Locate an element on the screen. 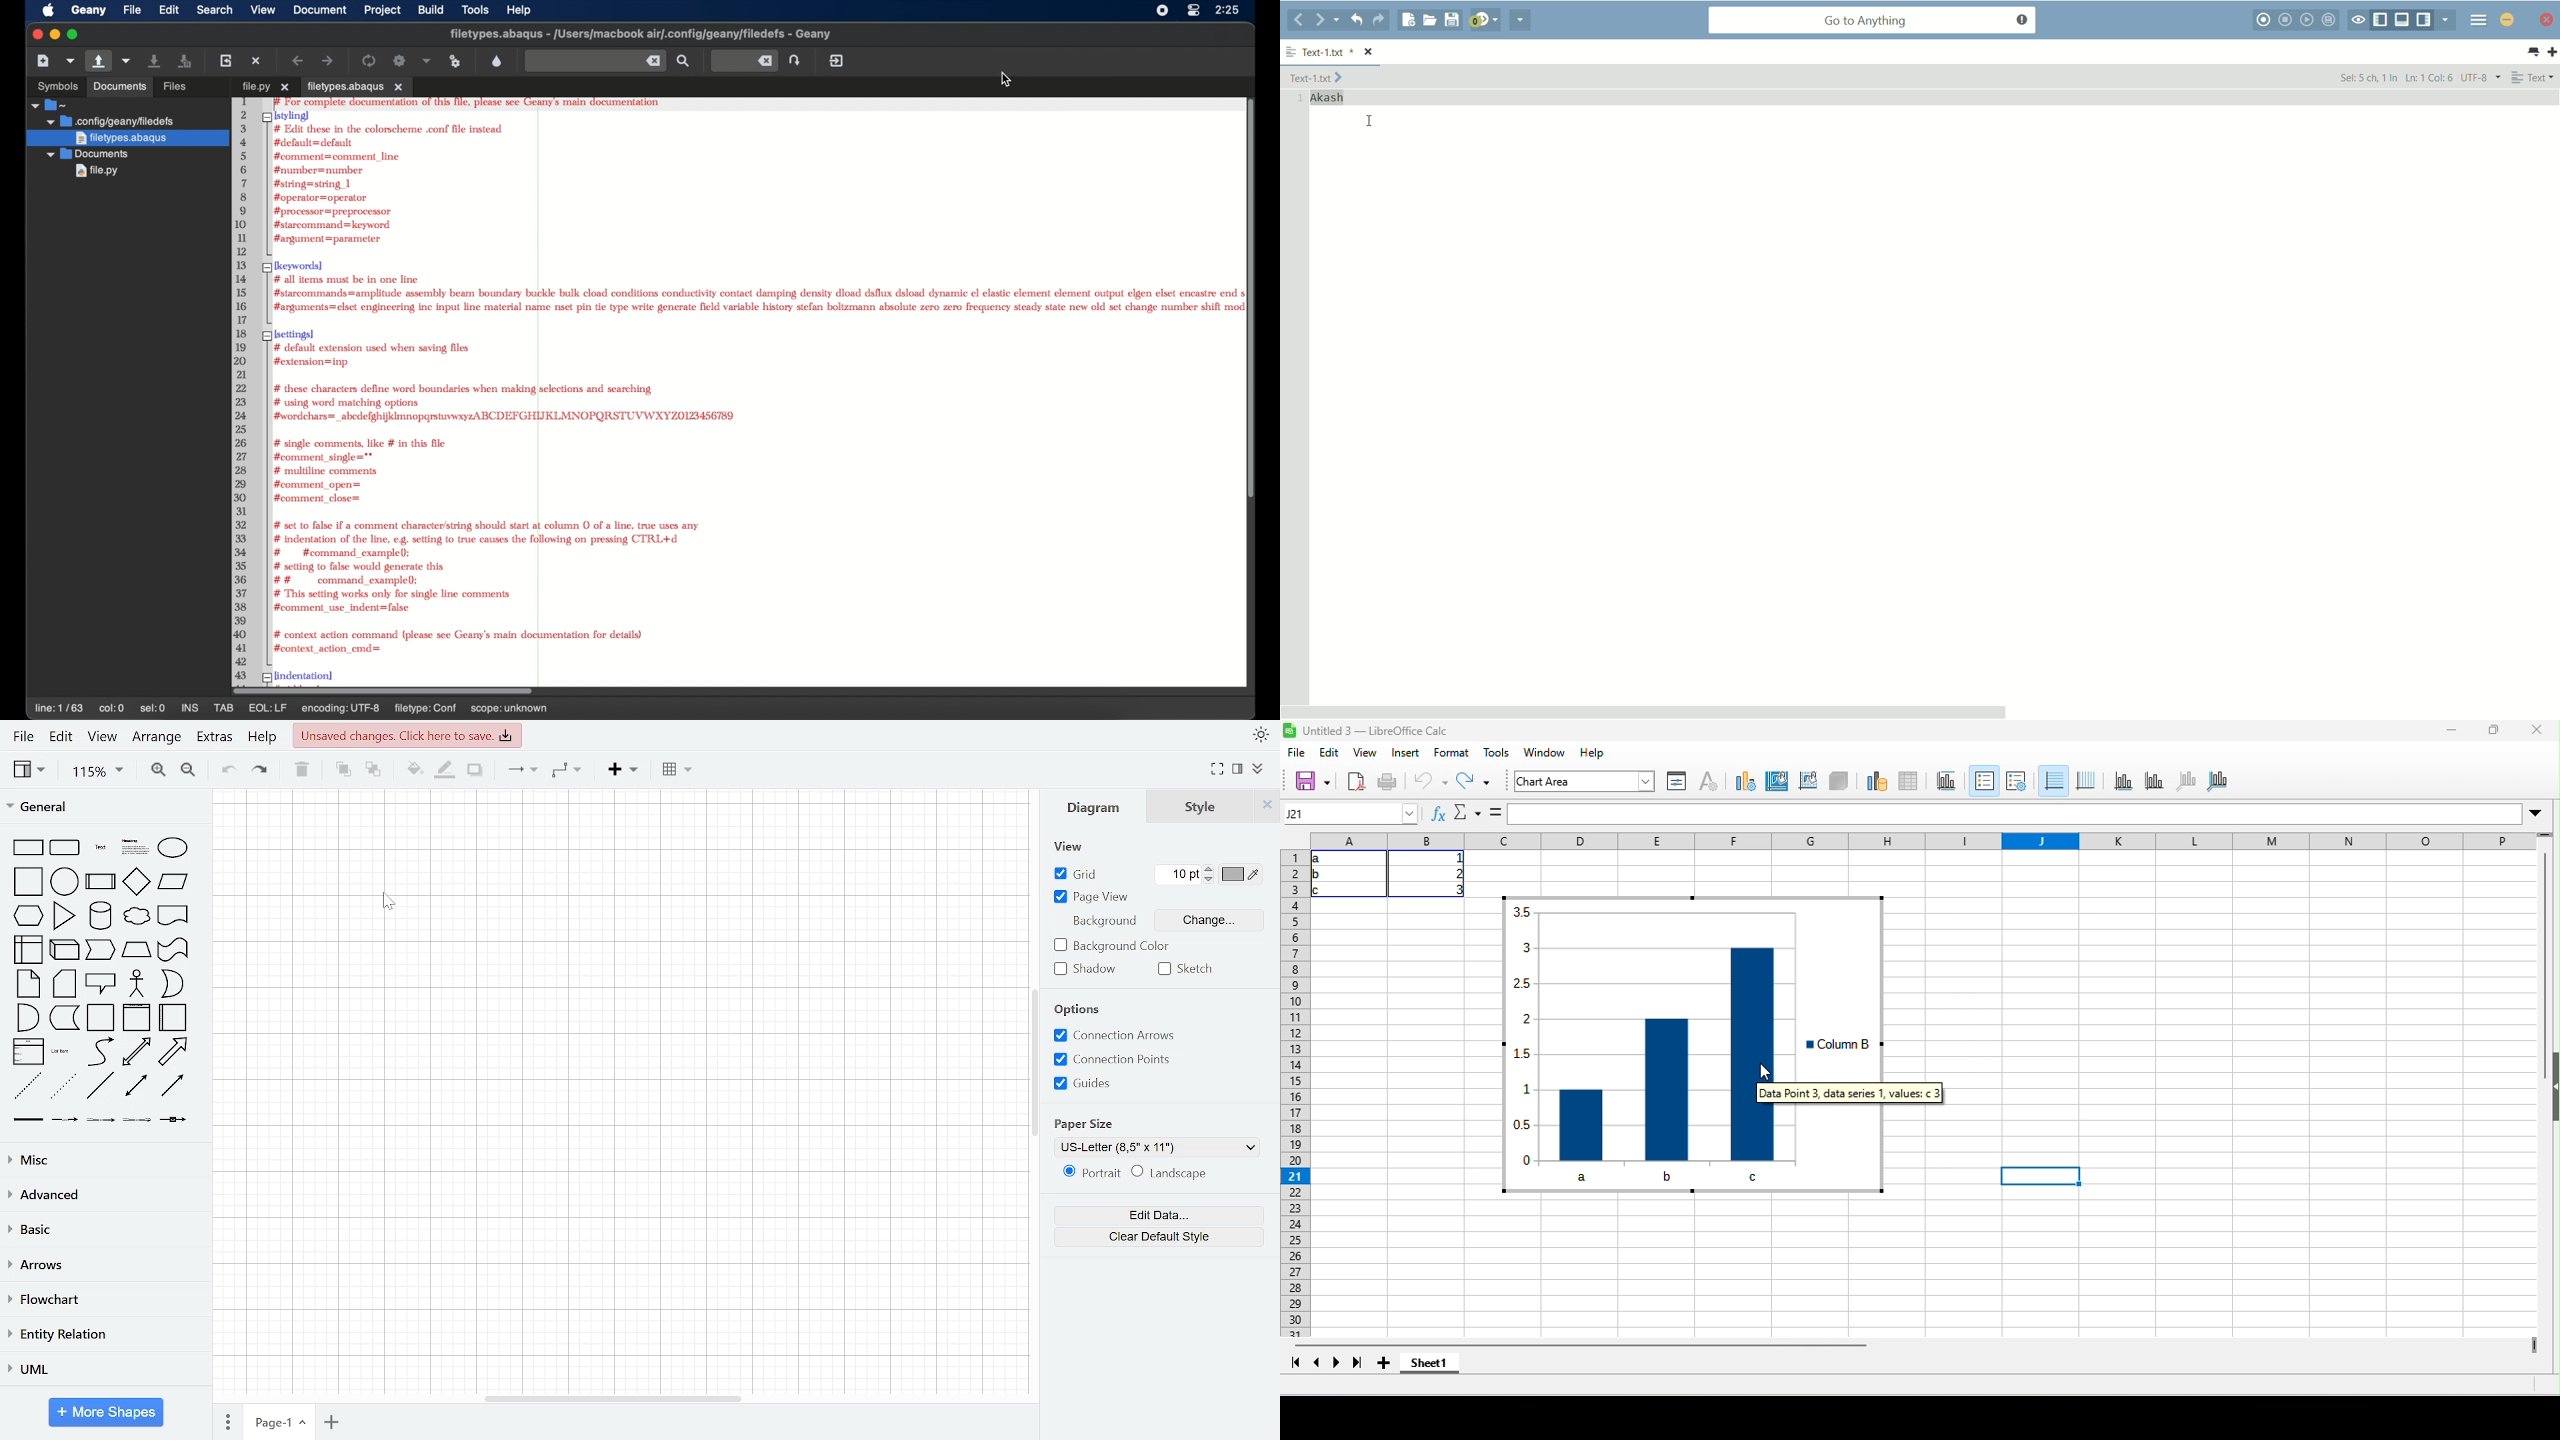 Image resolution: width=2576 pixels, height=1456 pixels. navigate backward a location is located at coordinates (299, 61).